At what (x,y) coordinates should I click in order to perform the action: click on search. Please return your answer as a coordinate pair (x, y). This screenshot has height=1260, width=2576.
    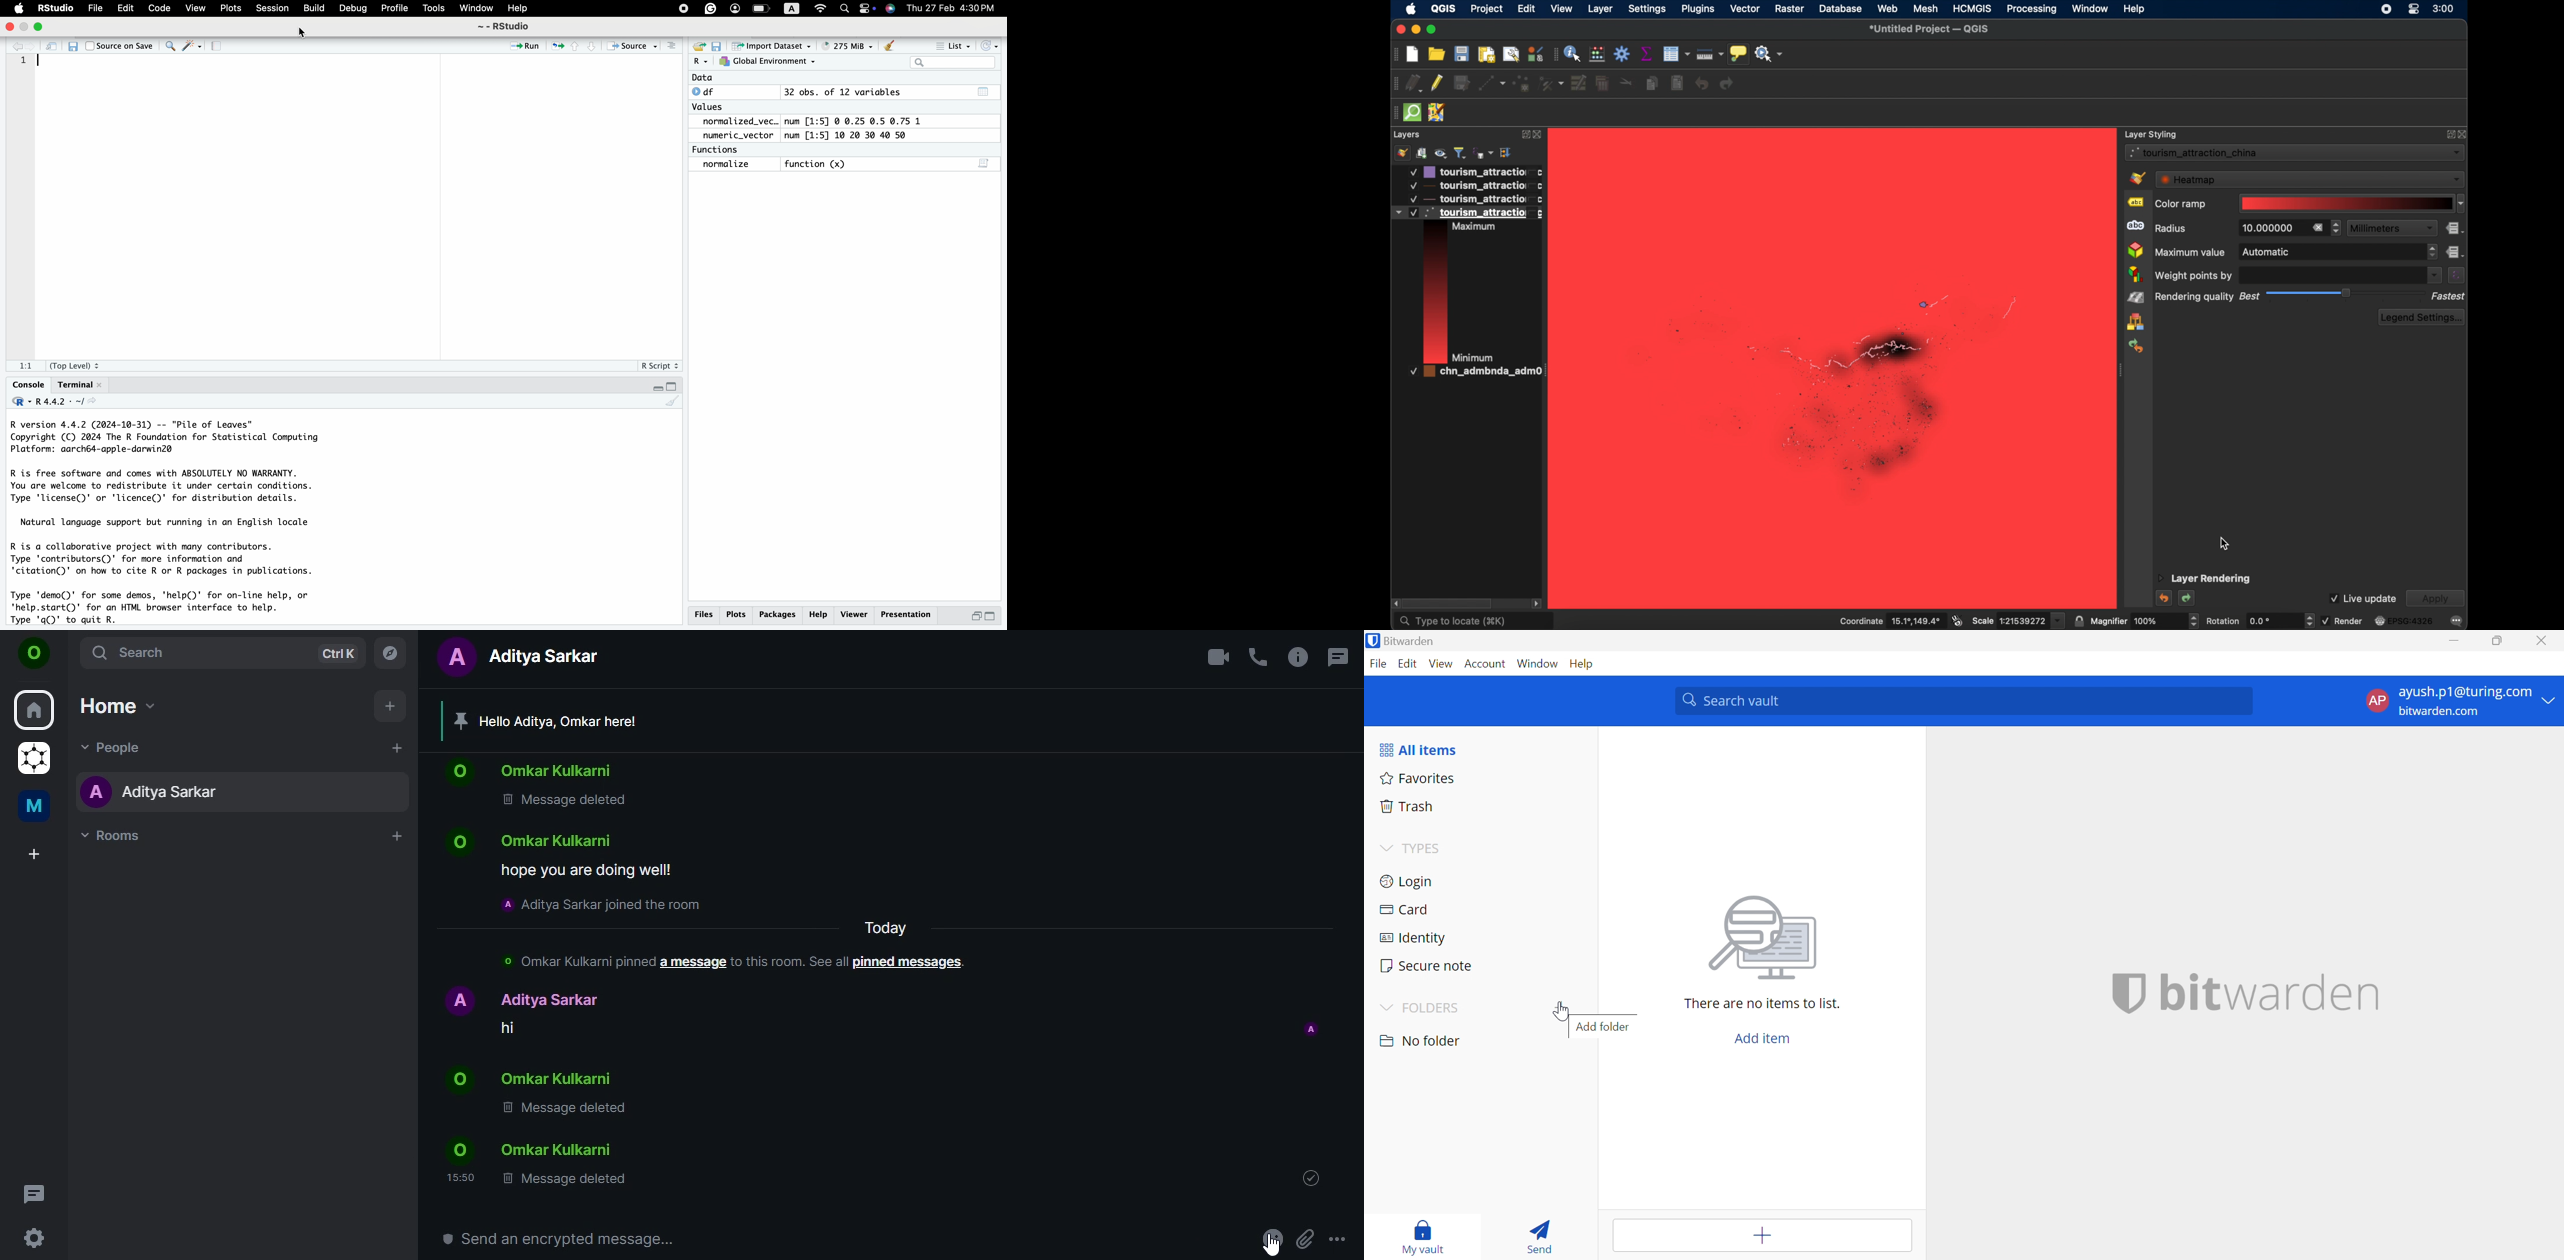
    Looking at the image, I should click on (845, 9).